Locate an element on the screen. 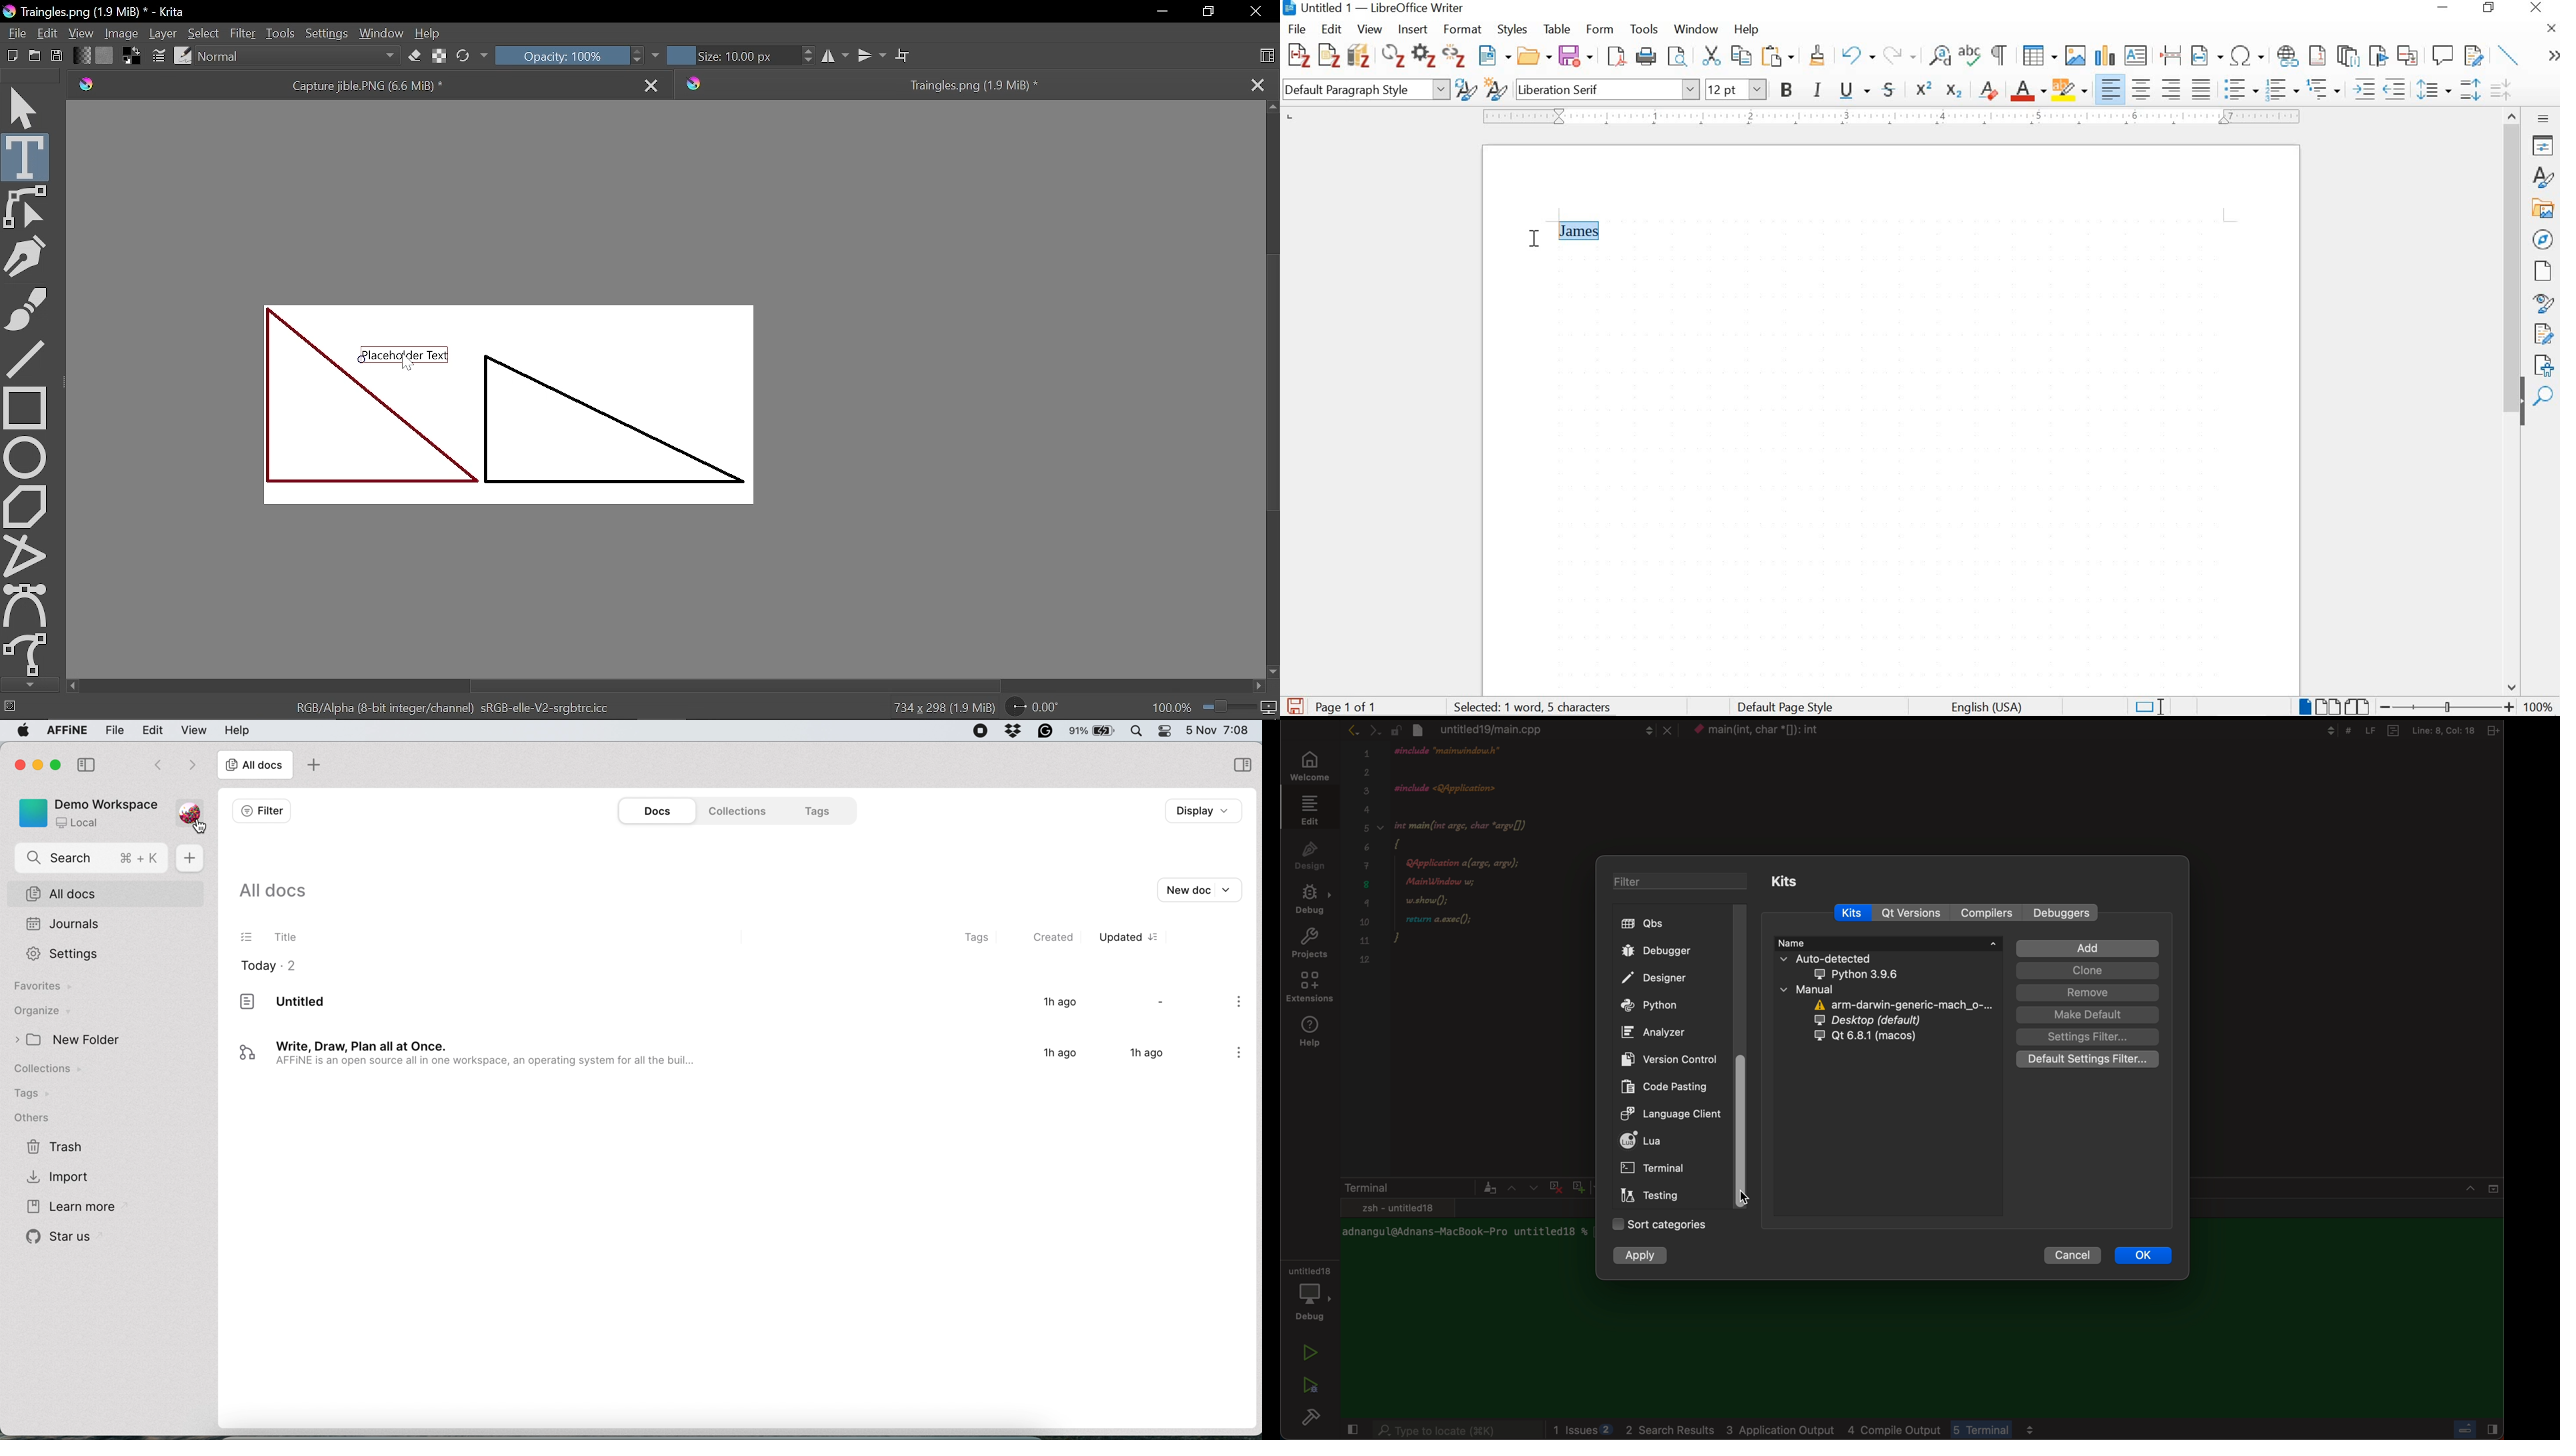 The width and height of the screenshot is (2576, 1456). screen recorder is located at coordinates (982, 731).